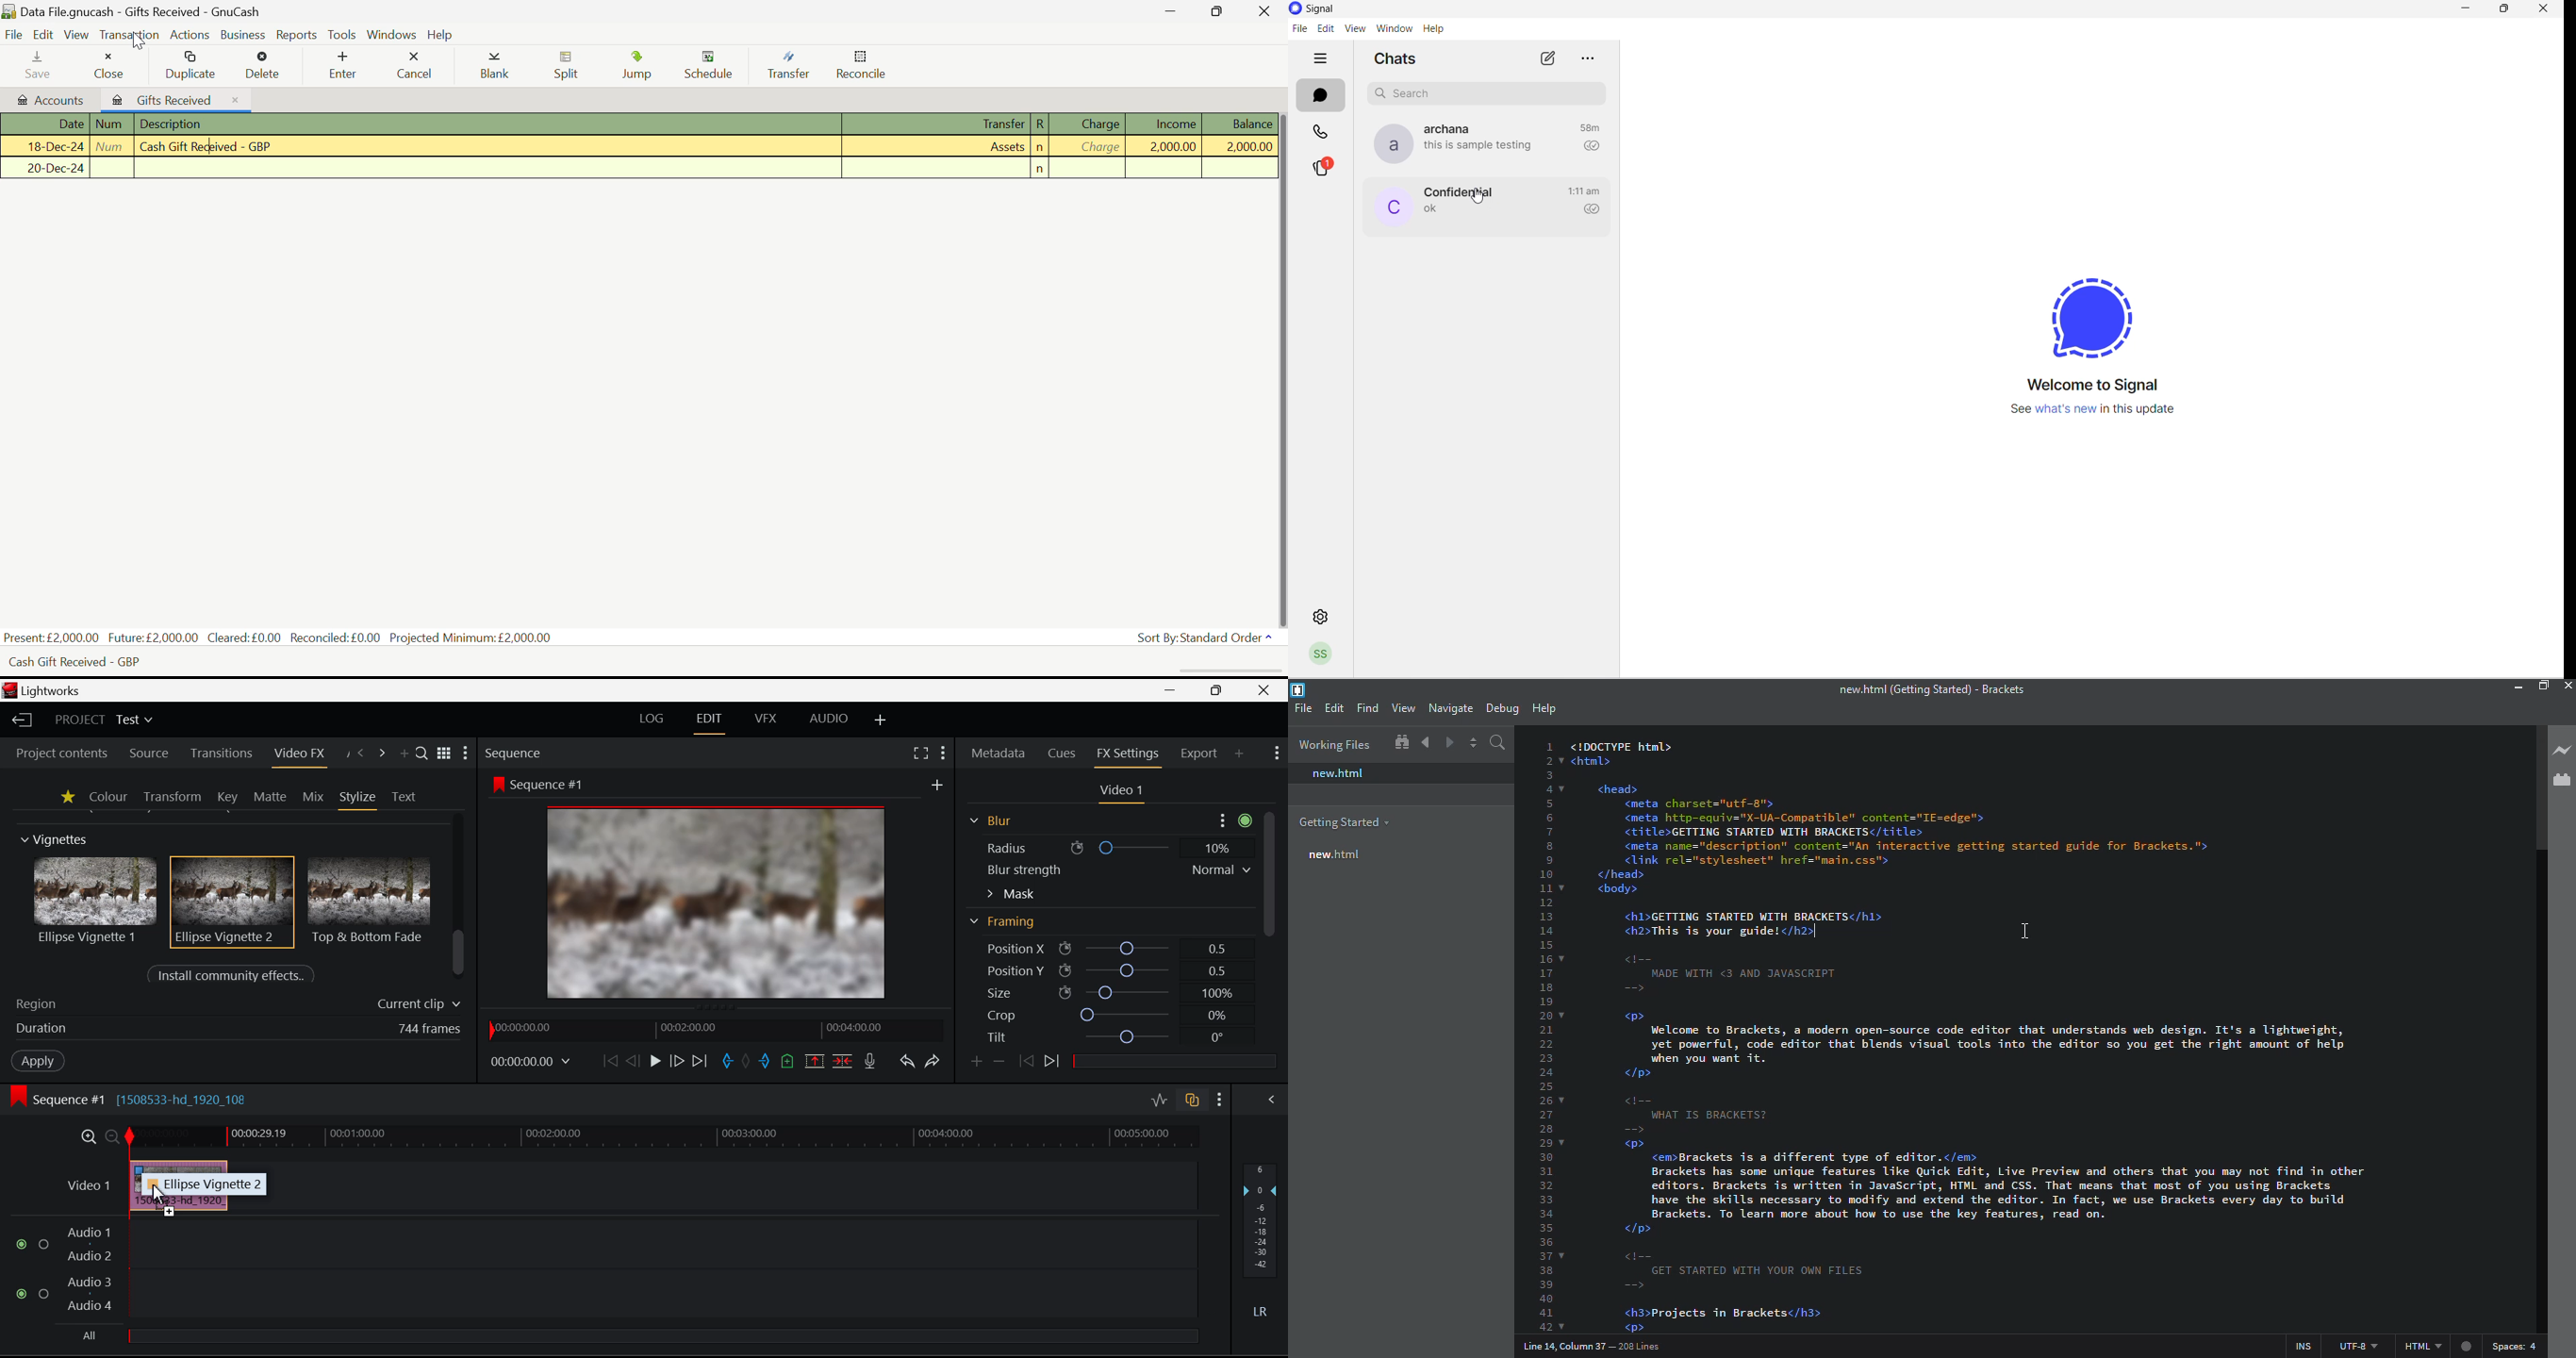 This screenshot has width=2576, height=1372. What do you see at coordinates (39, 64) in the screenshot?
I see `Save` at bounding box center [39, 64].